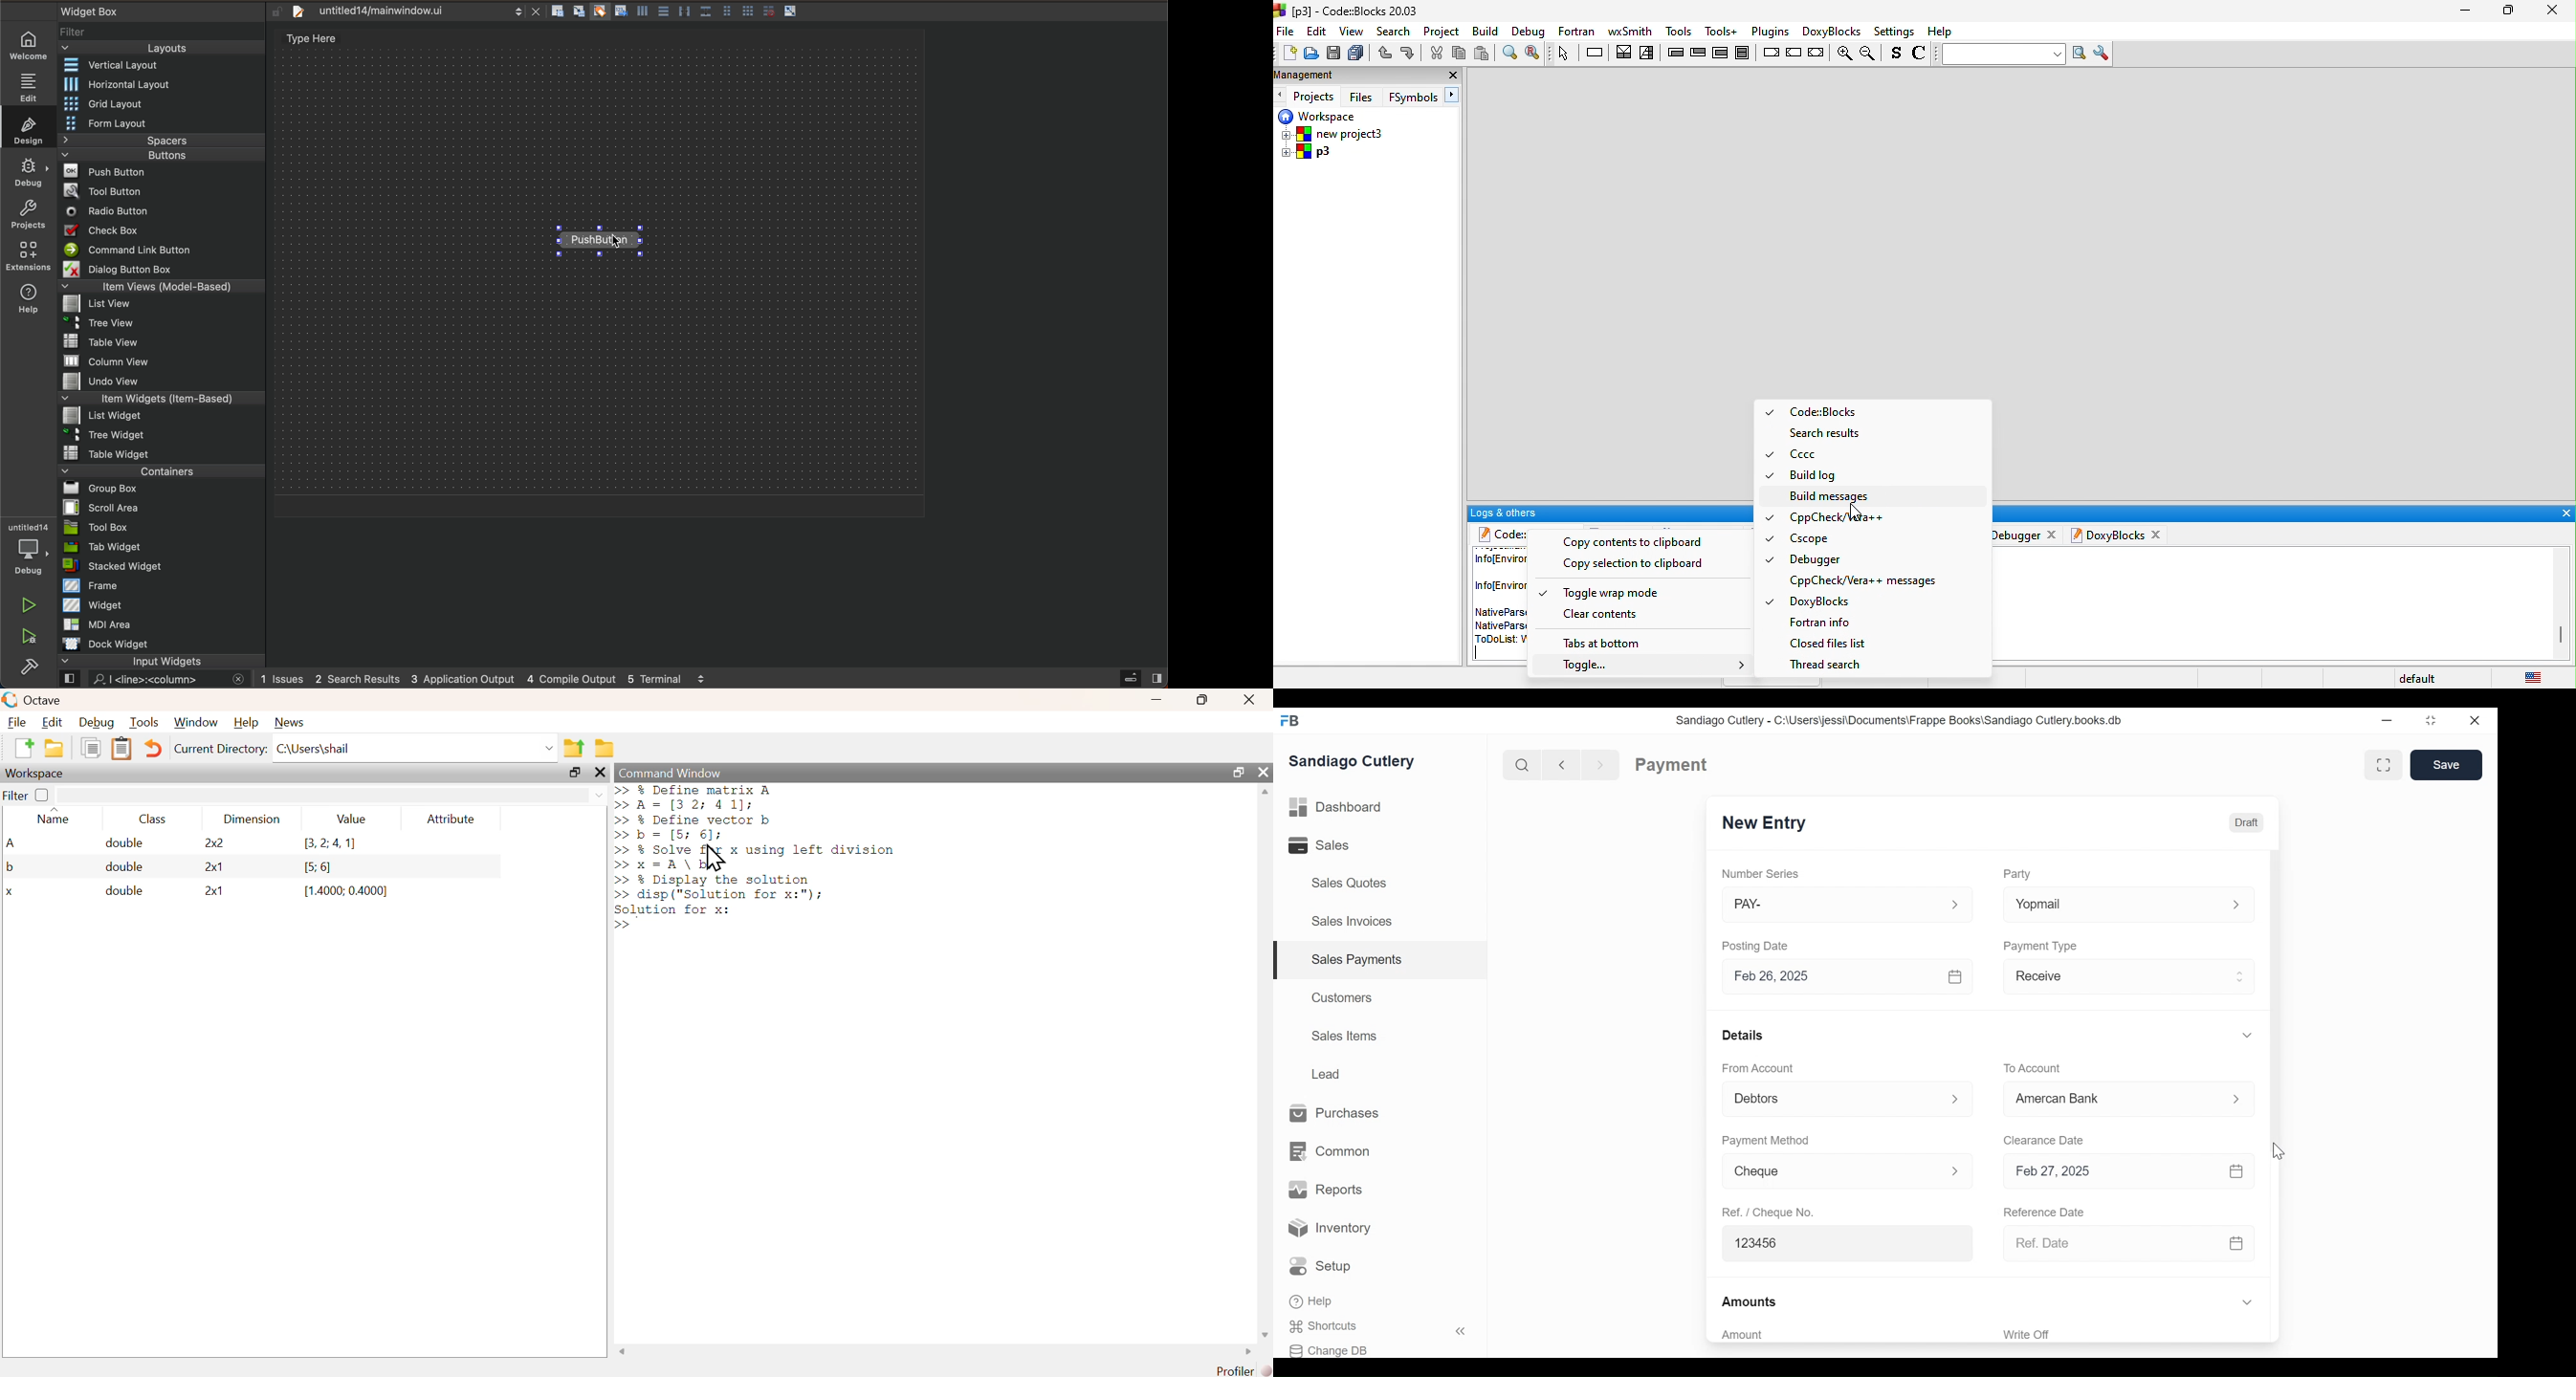 Image resolution: width=2576 pixels, height=1400 pixels. I want to click on Payment Method, so click(1765, 1141).